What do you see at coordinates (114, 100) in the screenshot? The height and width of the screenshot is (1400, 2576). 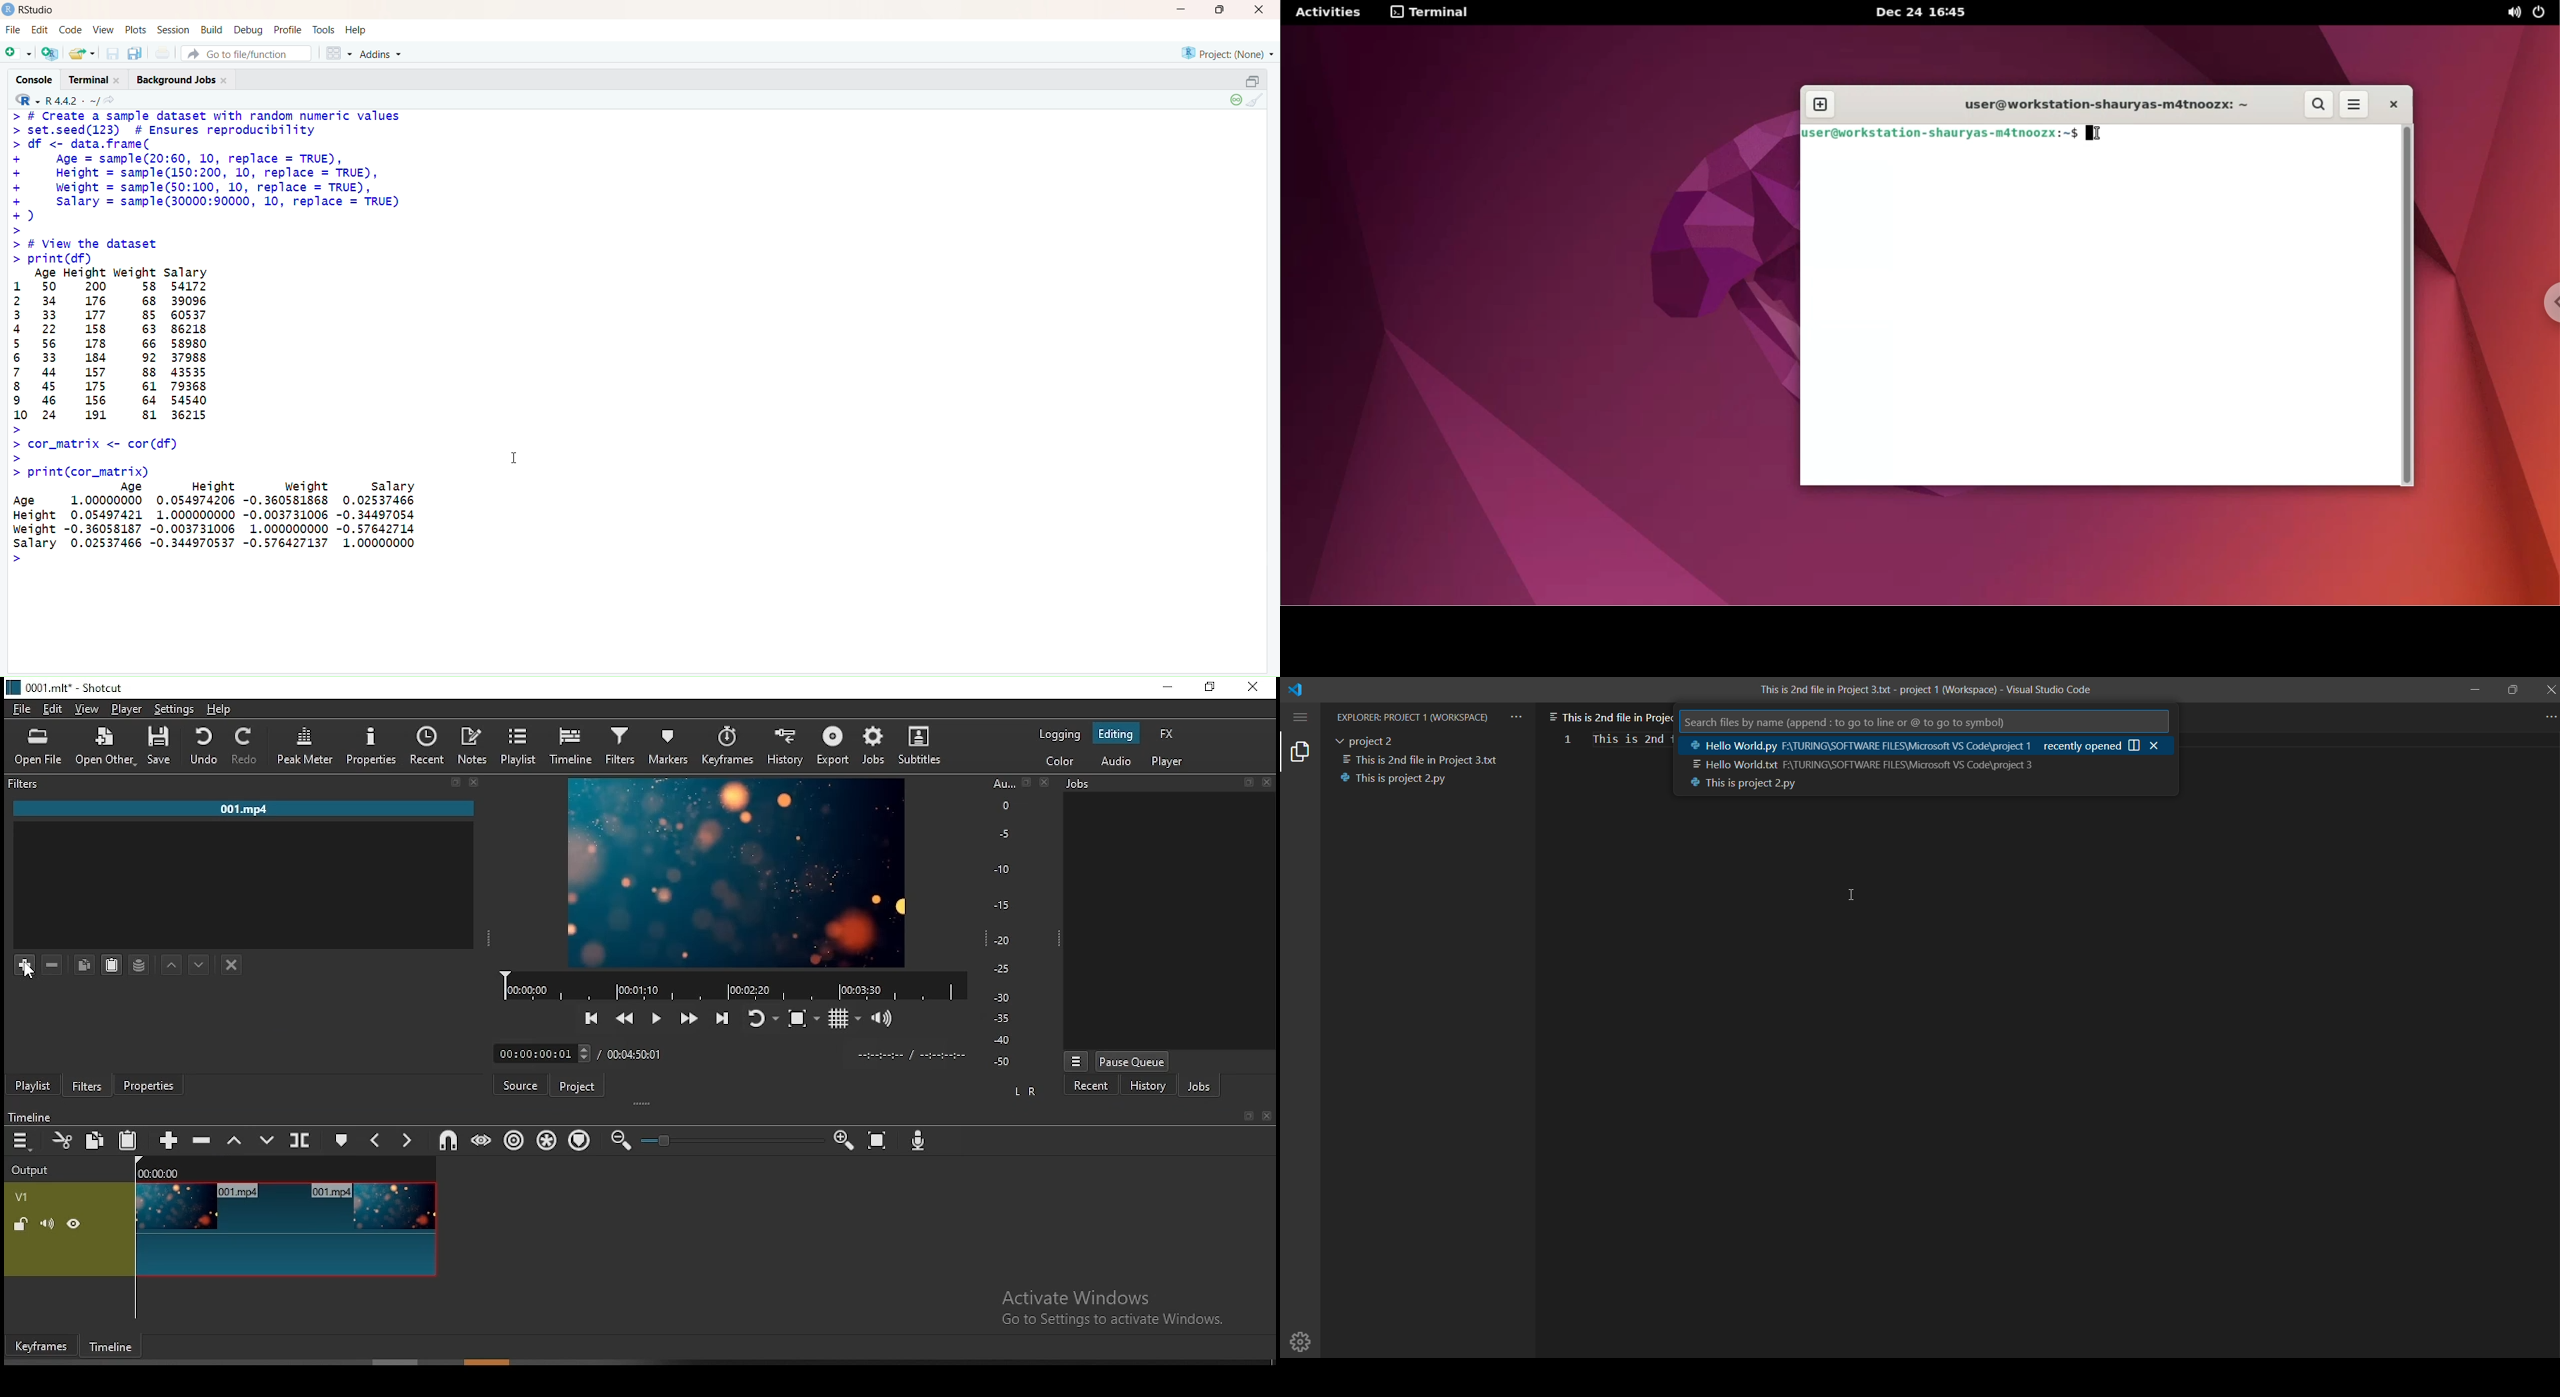 I see `Show in new window` at bounding box center [114, 100].